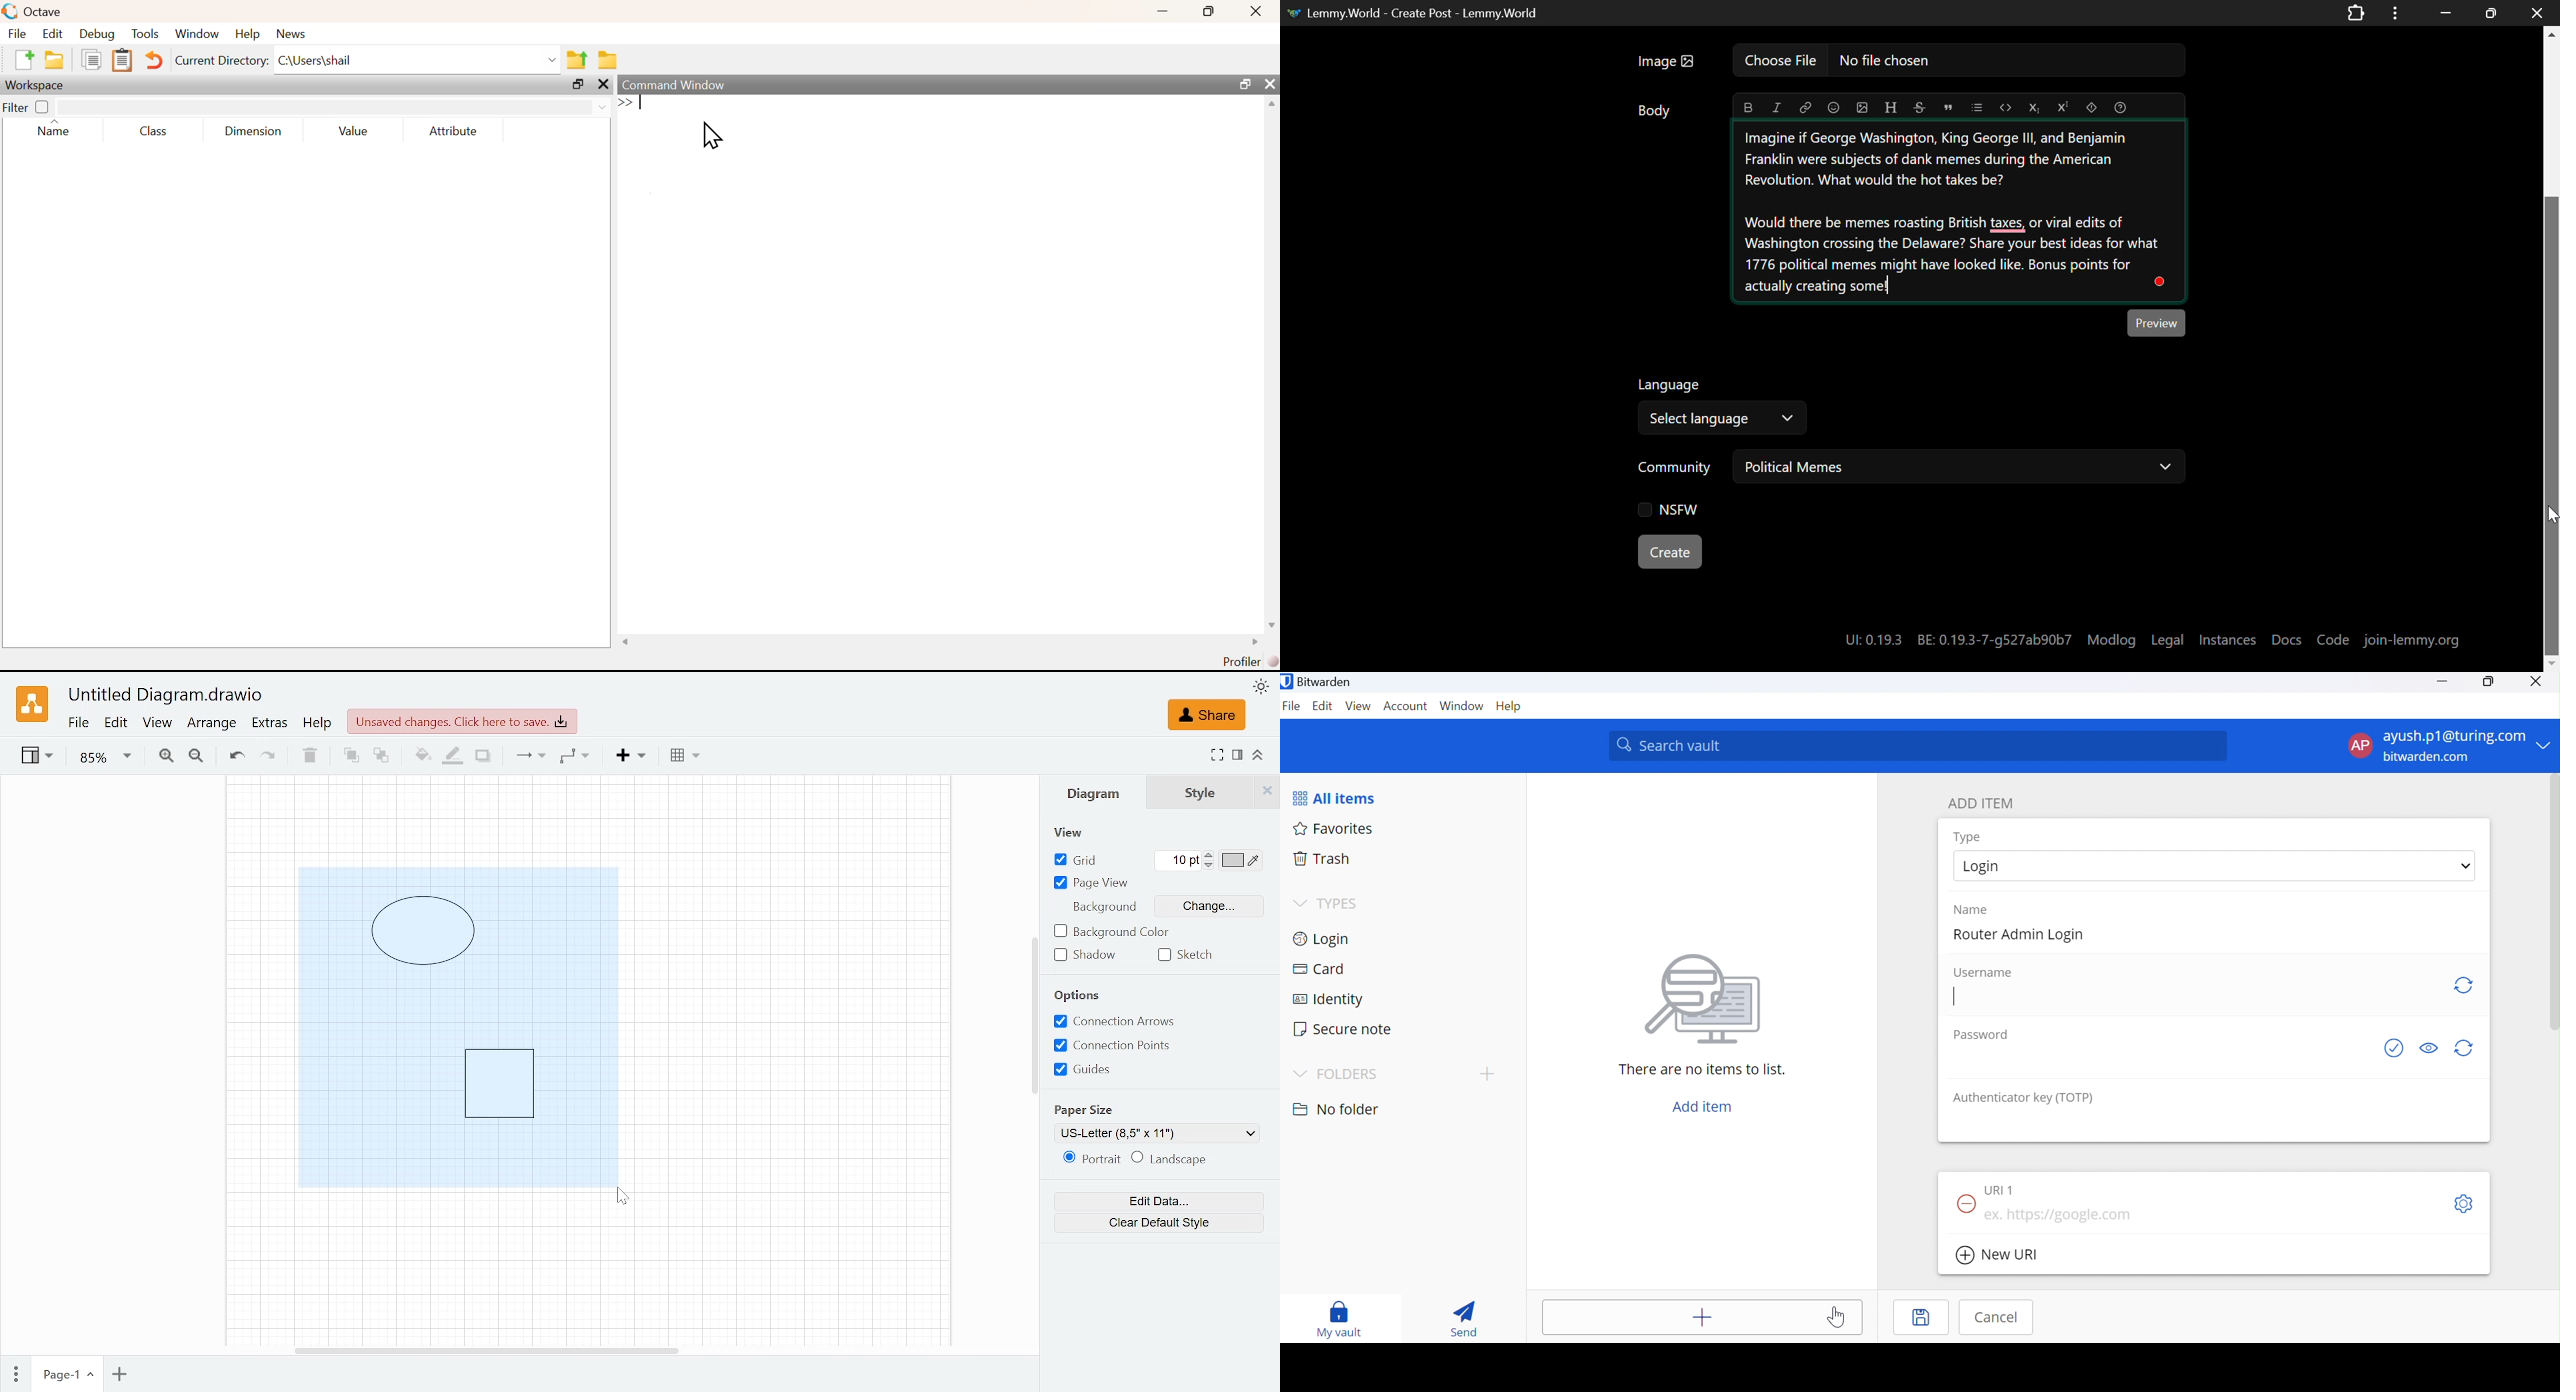 This screenshot has height=1400, width=2576. Describe the element at coordinates (105, 758) in the screenshot. I see `Zoom` at that location.